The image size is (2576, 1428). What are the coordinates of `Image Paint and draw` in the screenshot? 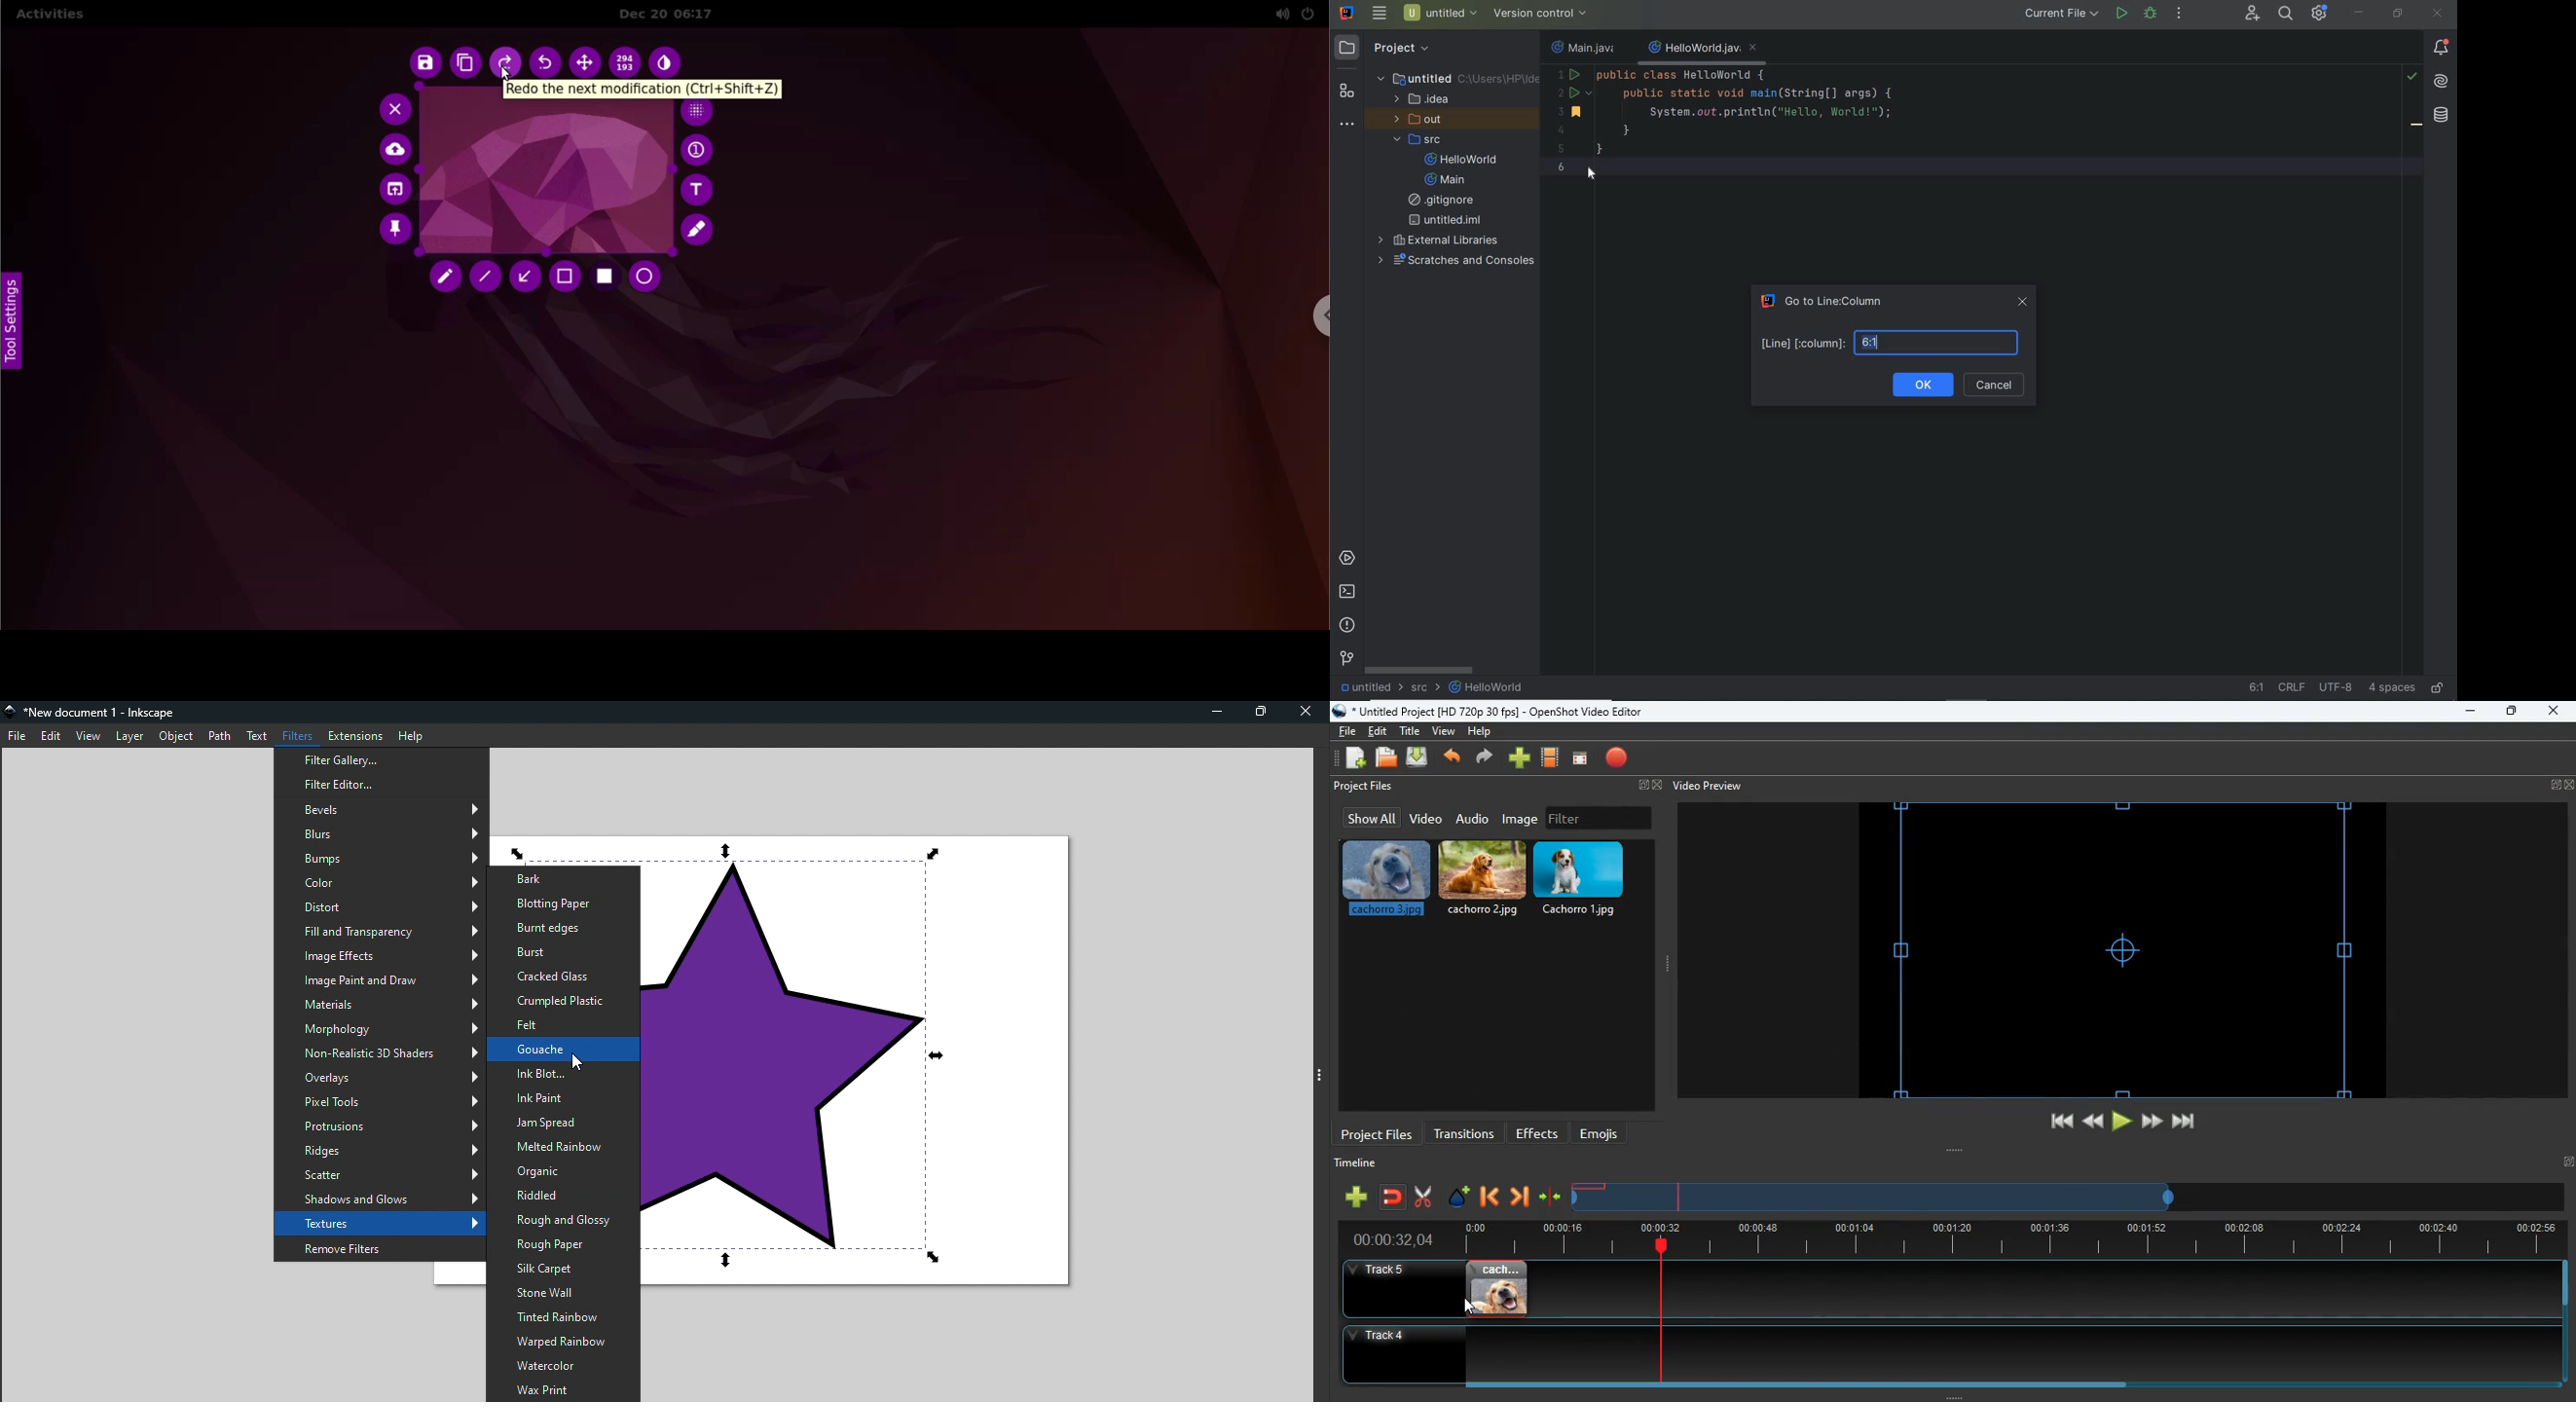 It's located at (380, 980).